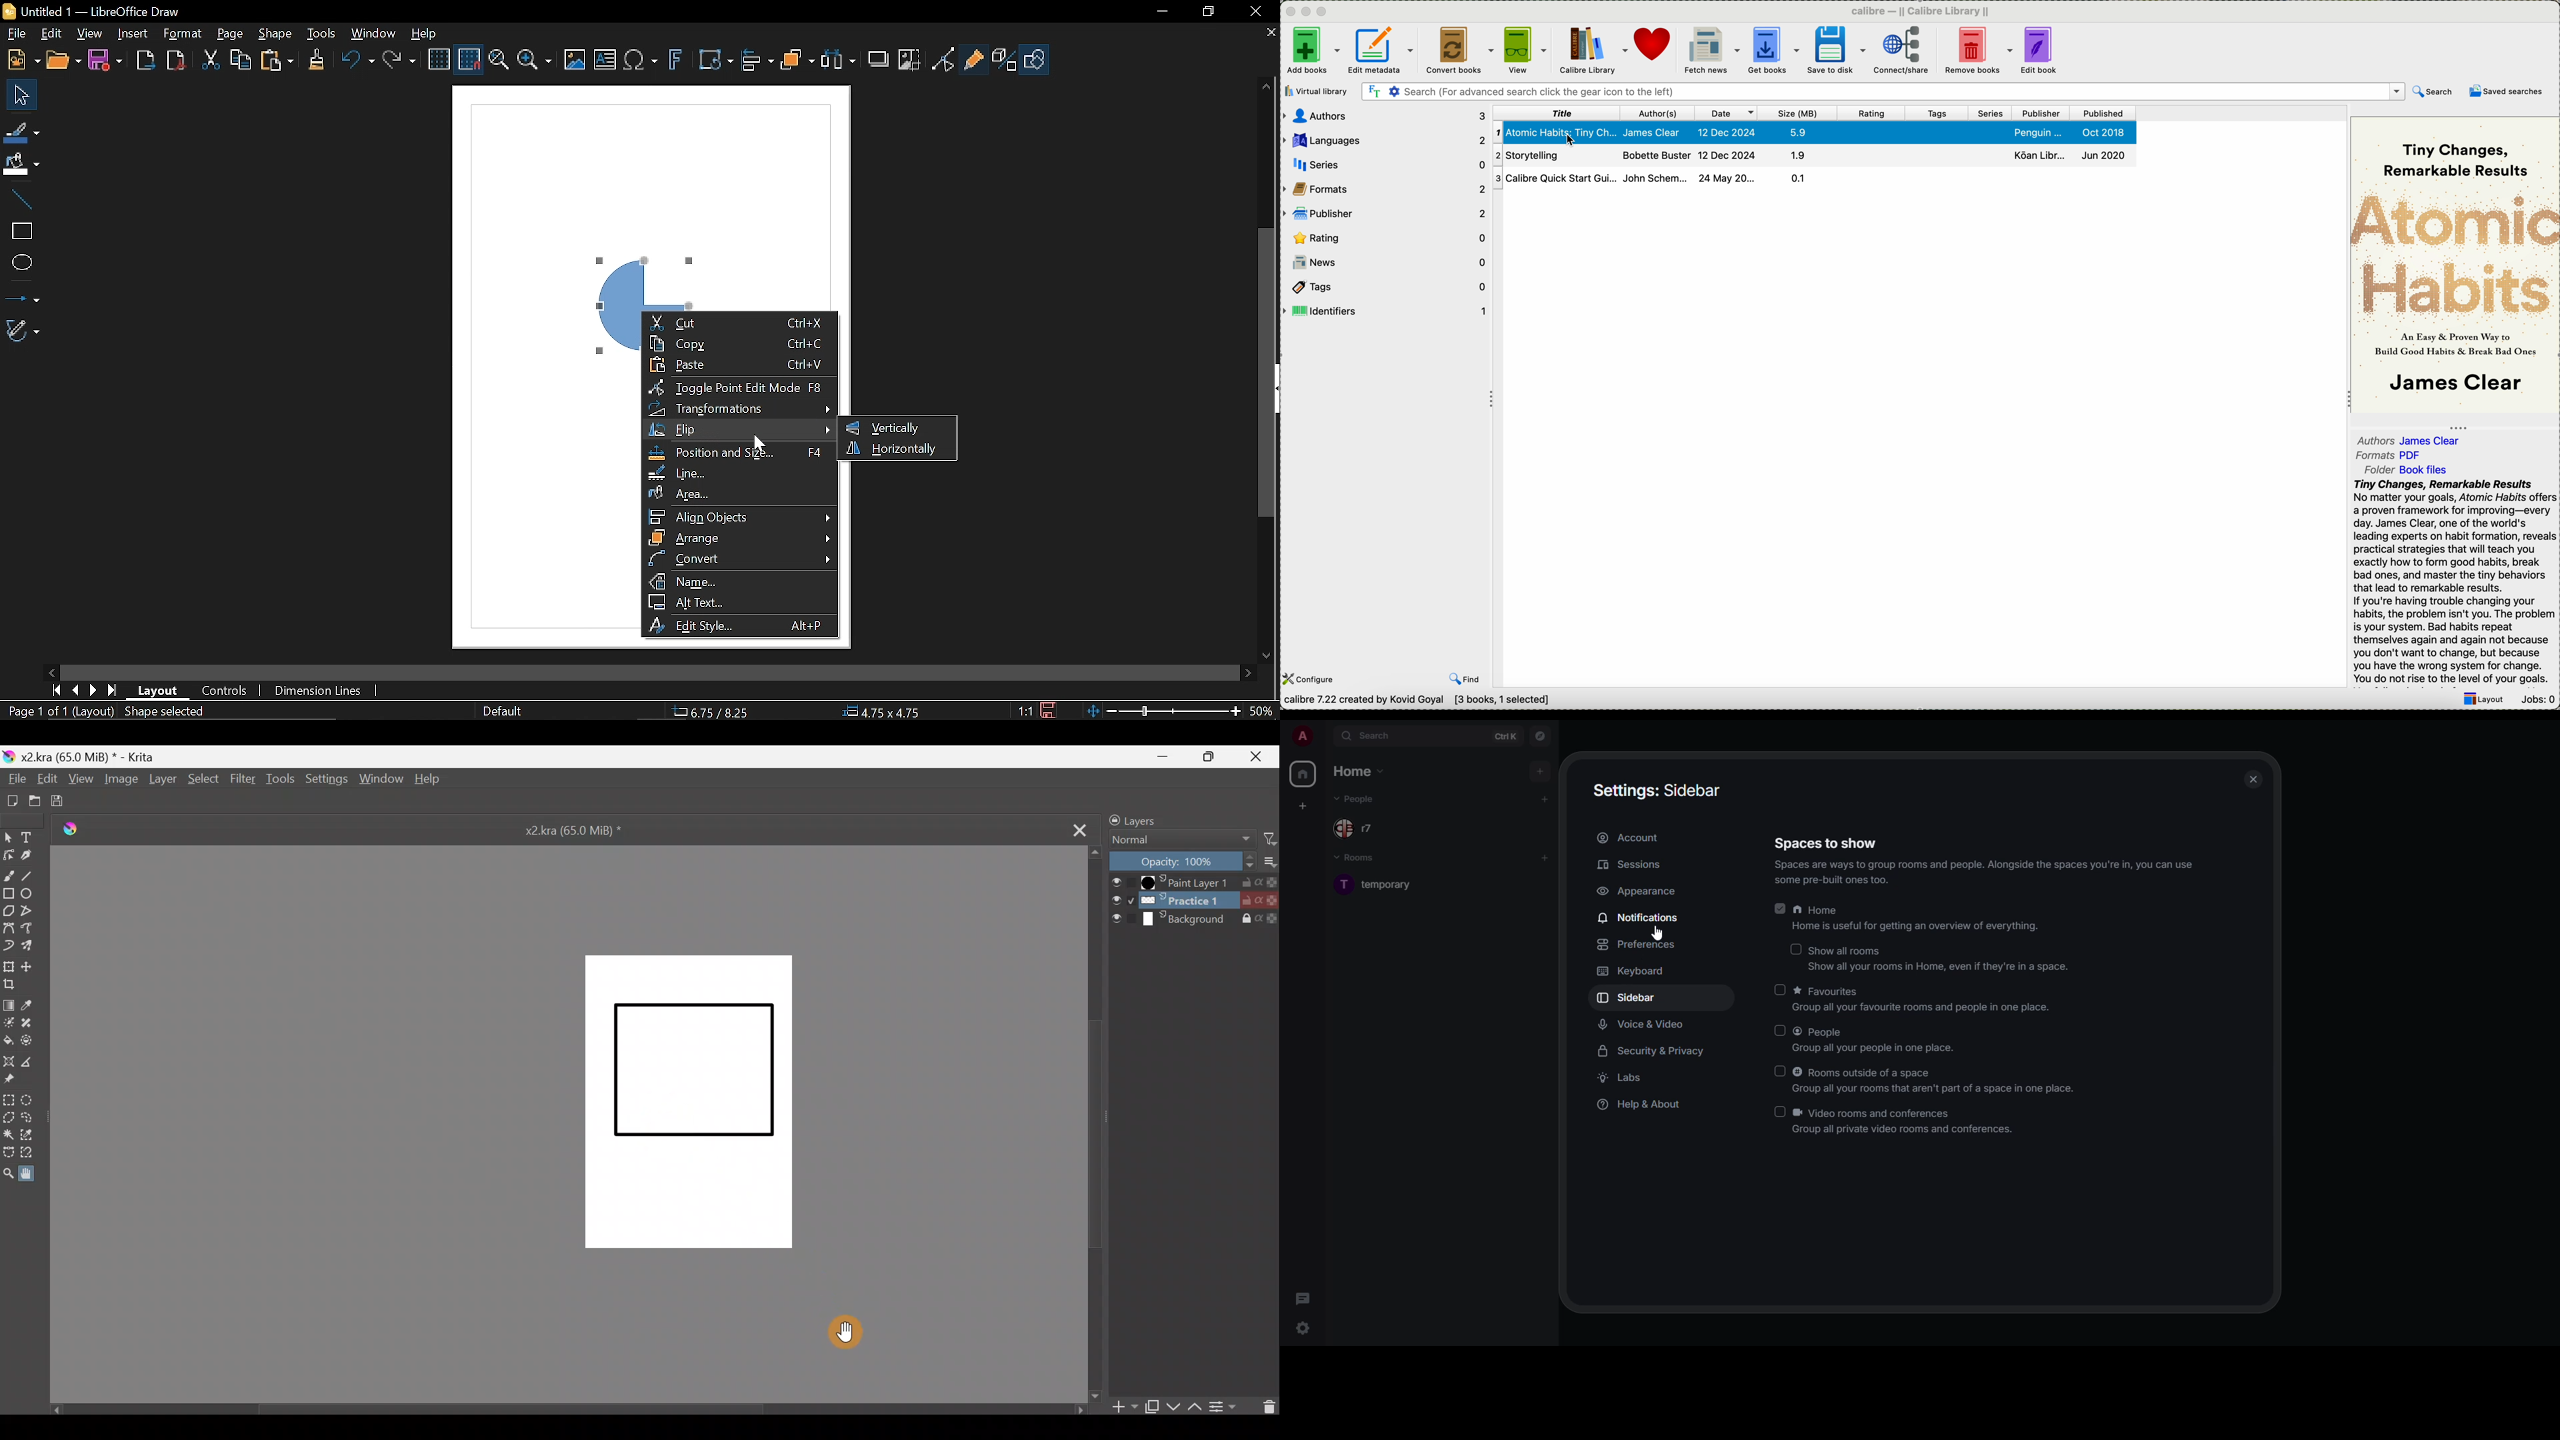 The image size is (2576, 1456). I want to click on insert fontwork, so click(677, 61).